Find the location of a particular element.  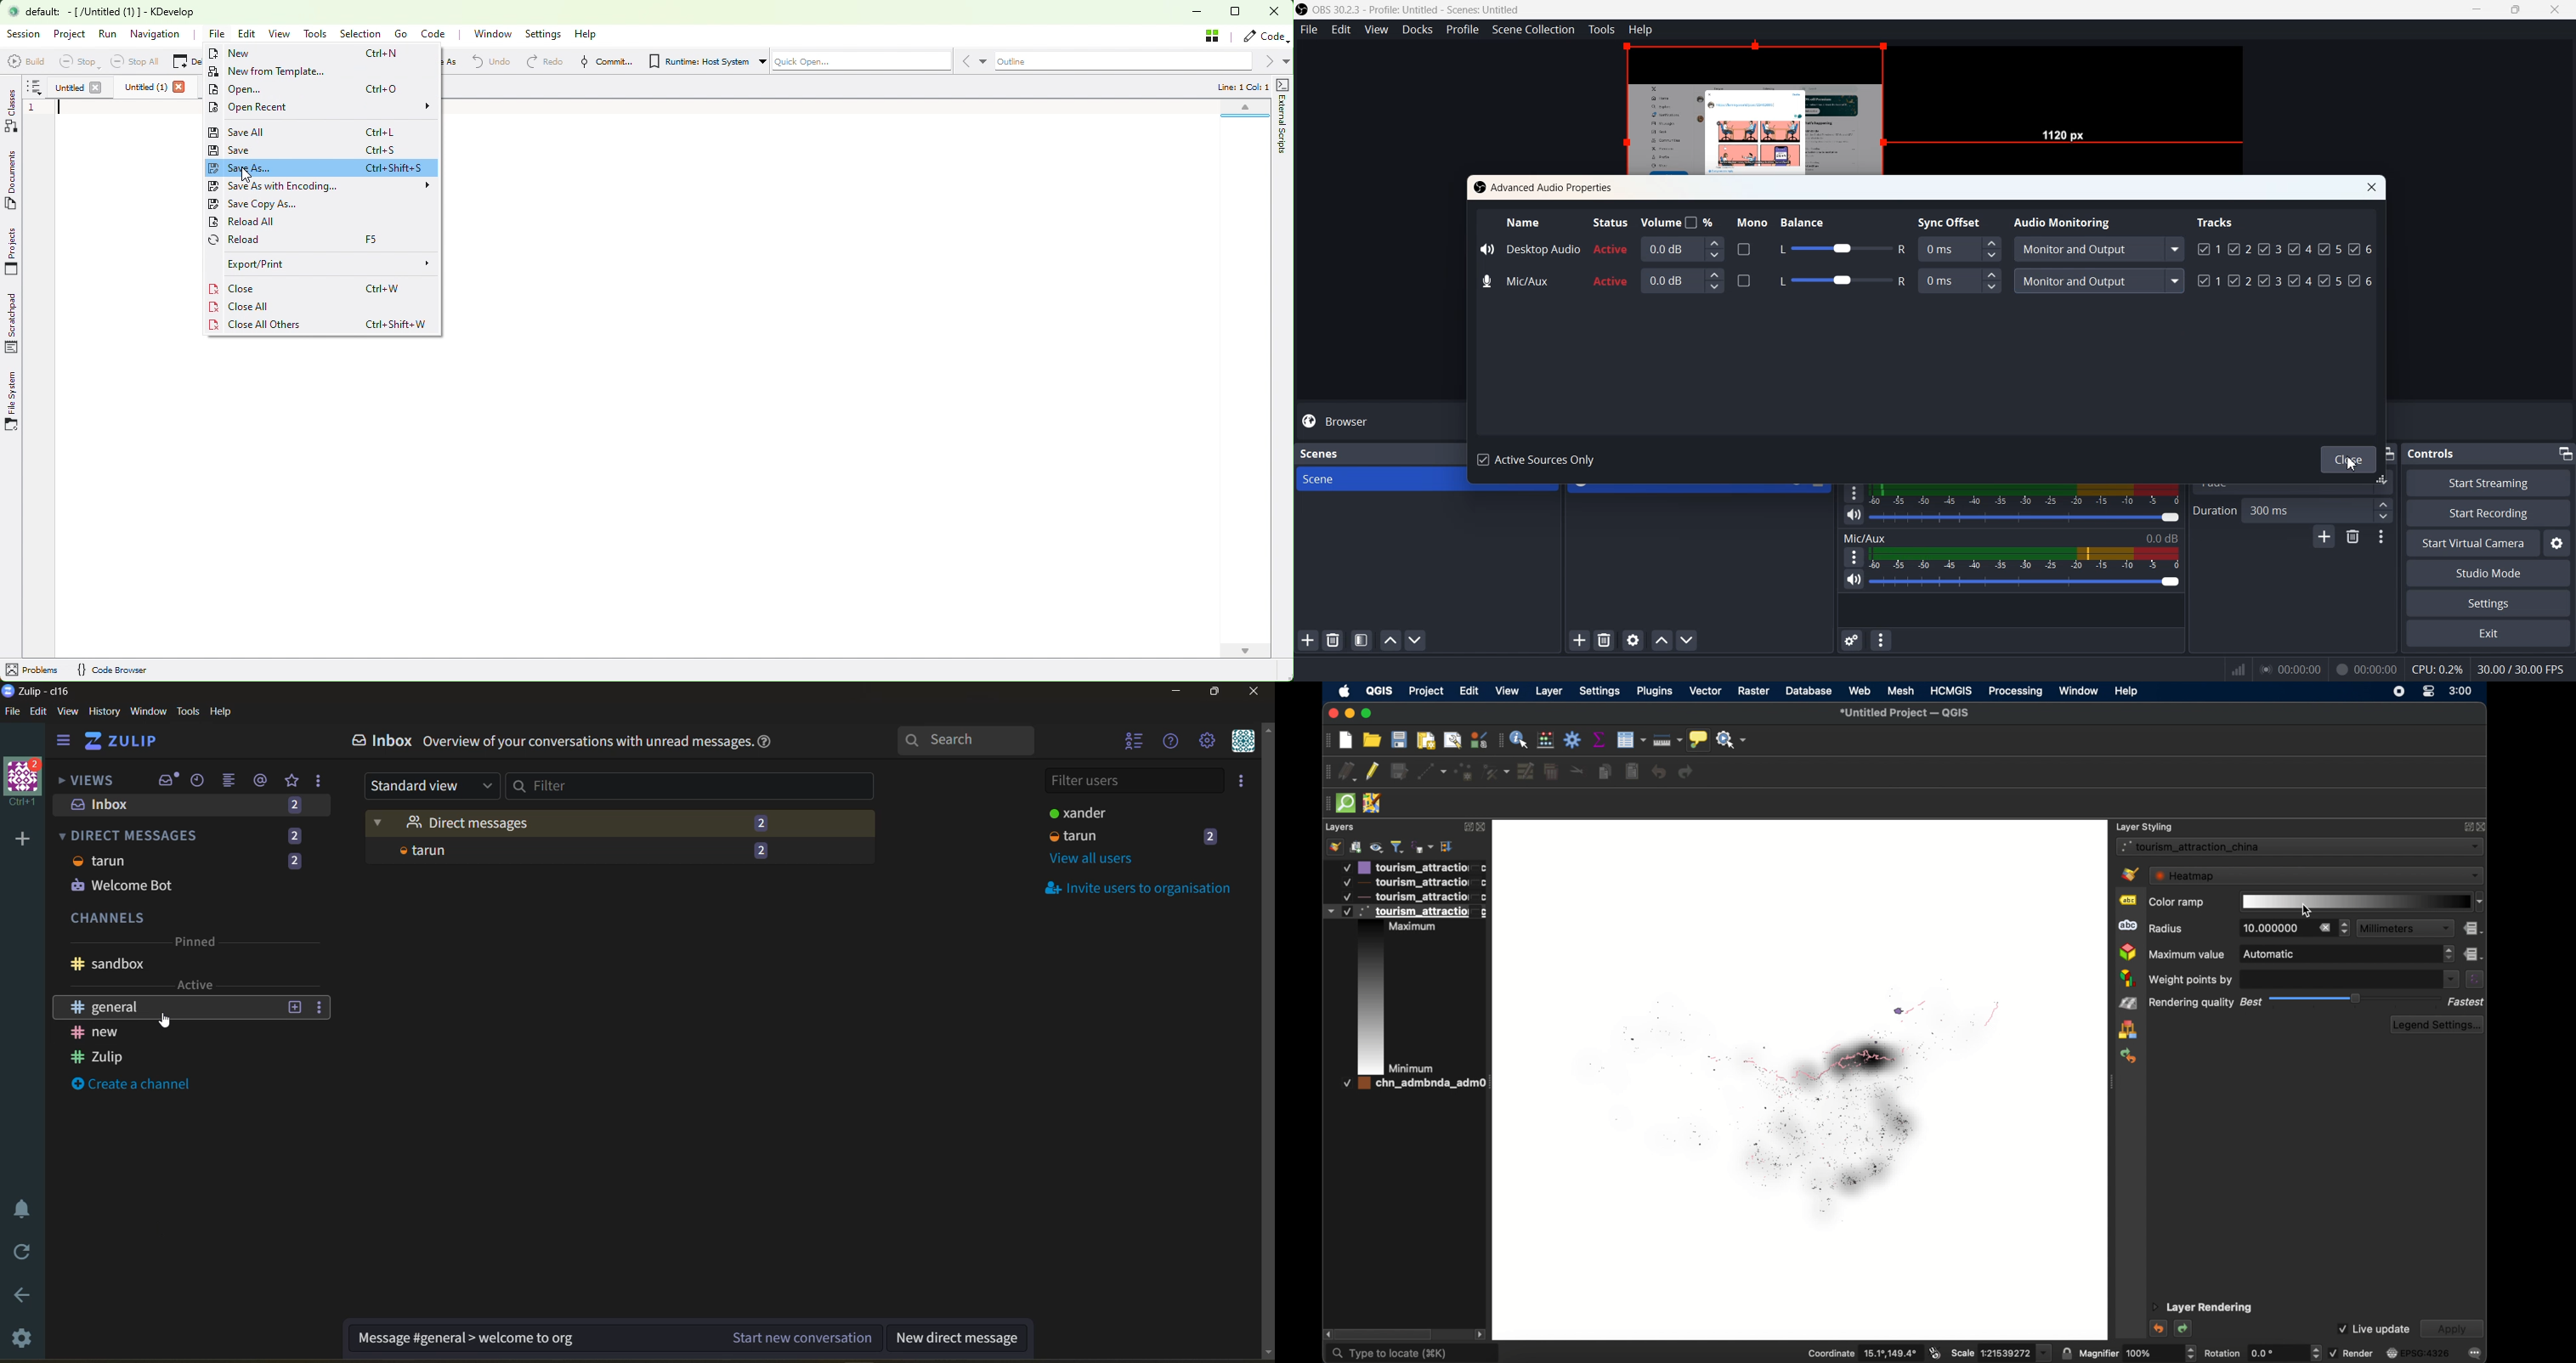

reload is located at coordinates (19, 1252).